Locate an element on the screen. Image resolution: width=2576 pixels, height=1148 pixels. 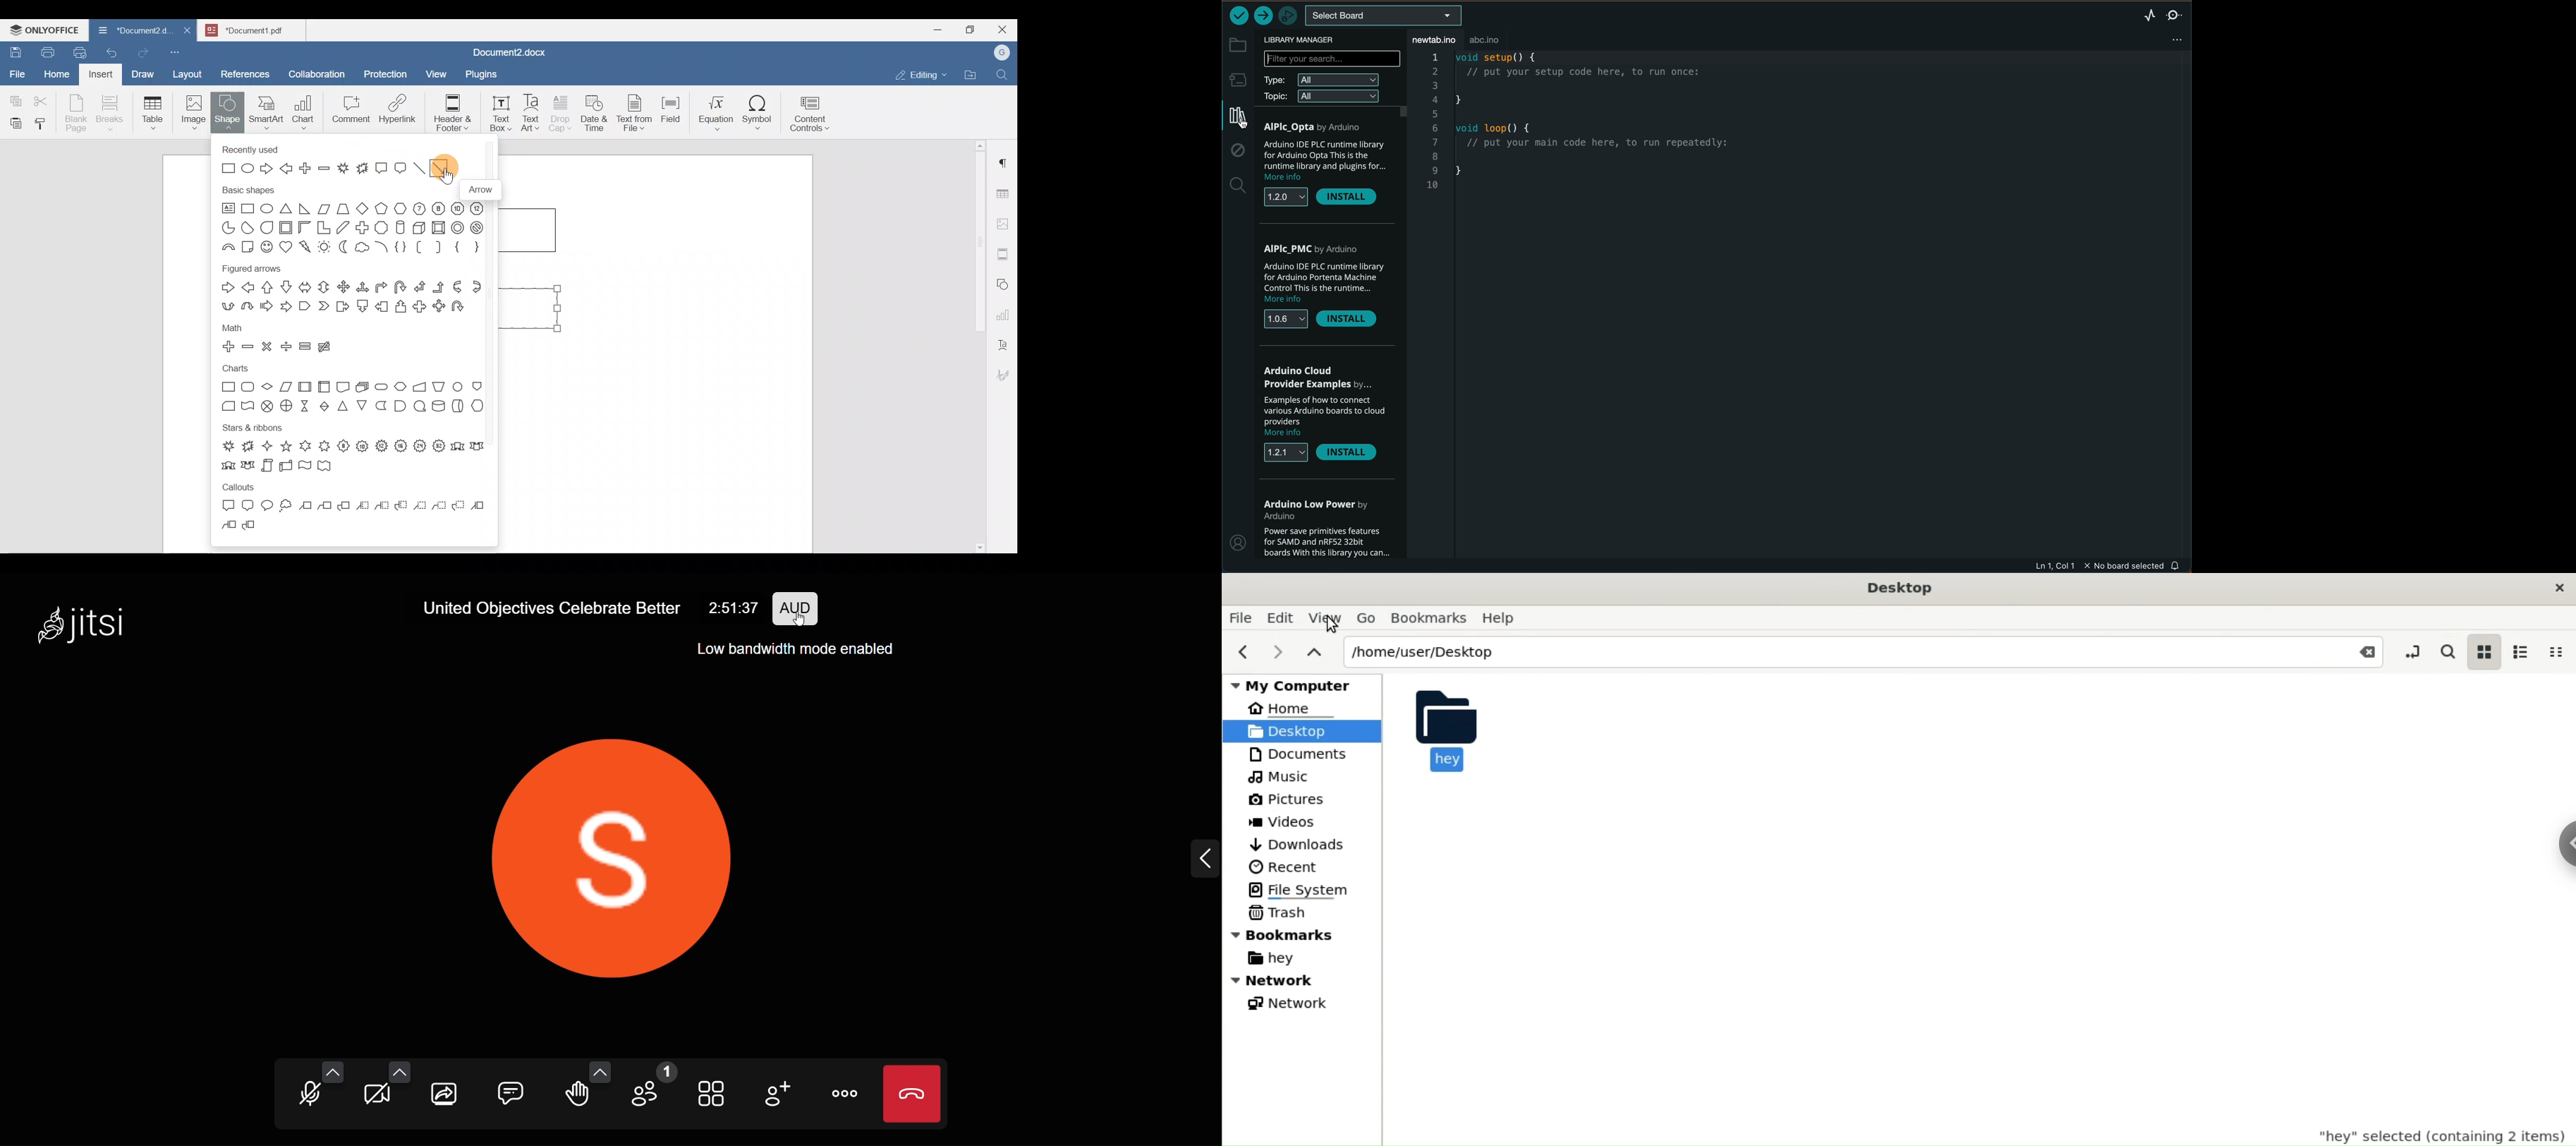
jitsi is located at coordinates (81, 621).